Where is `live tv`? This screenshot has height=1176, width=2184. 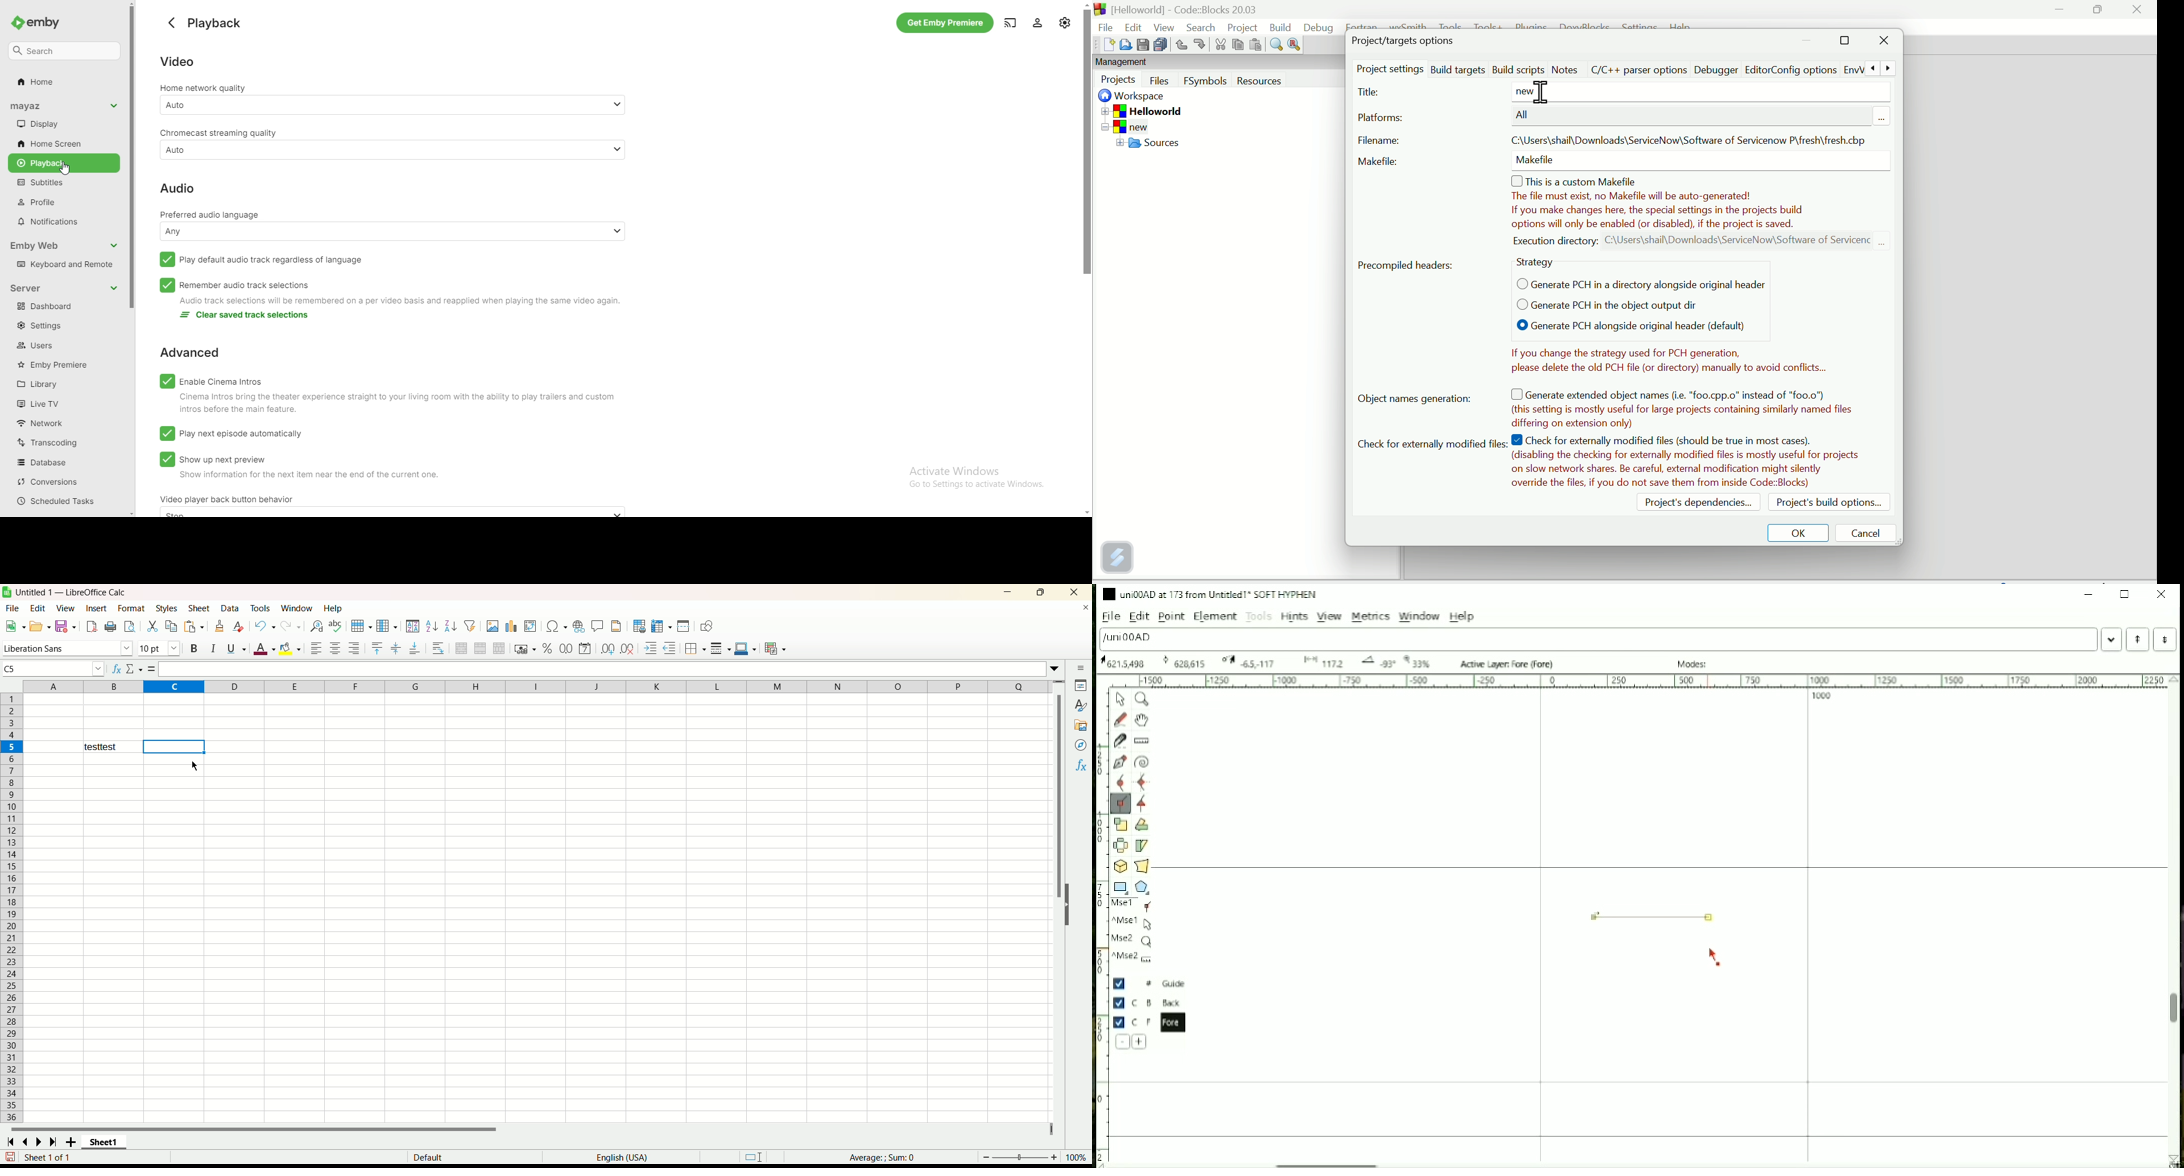
live tv is located at coordinates (59, 404).